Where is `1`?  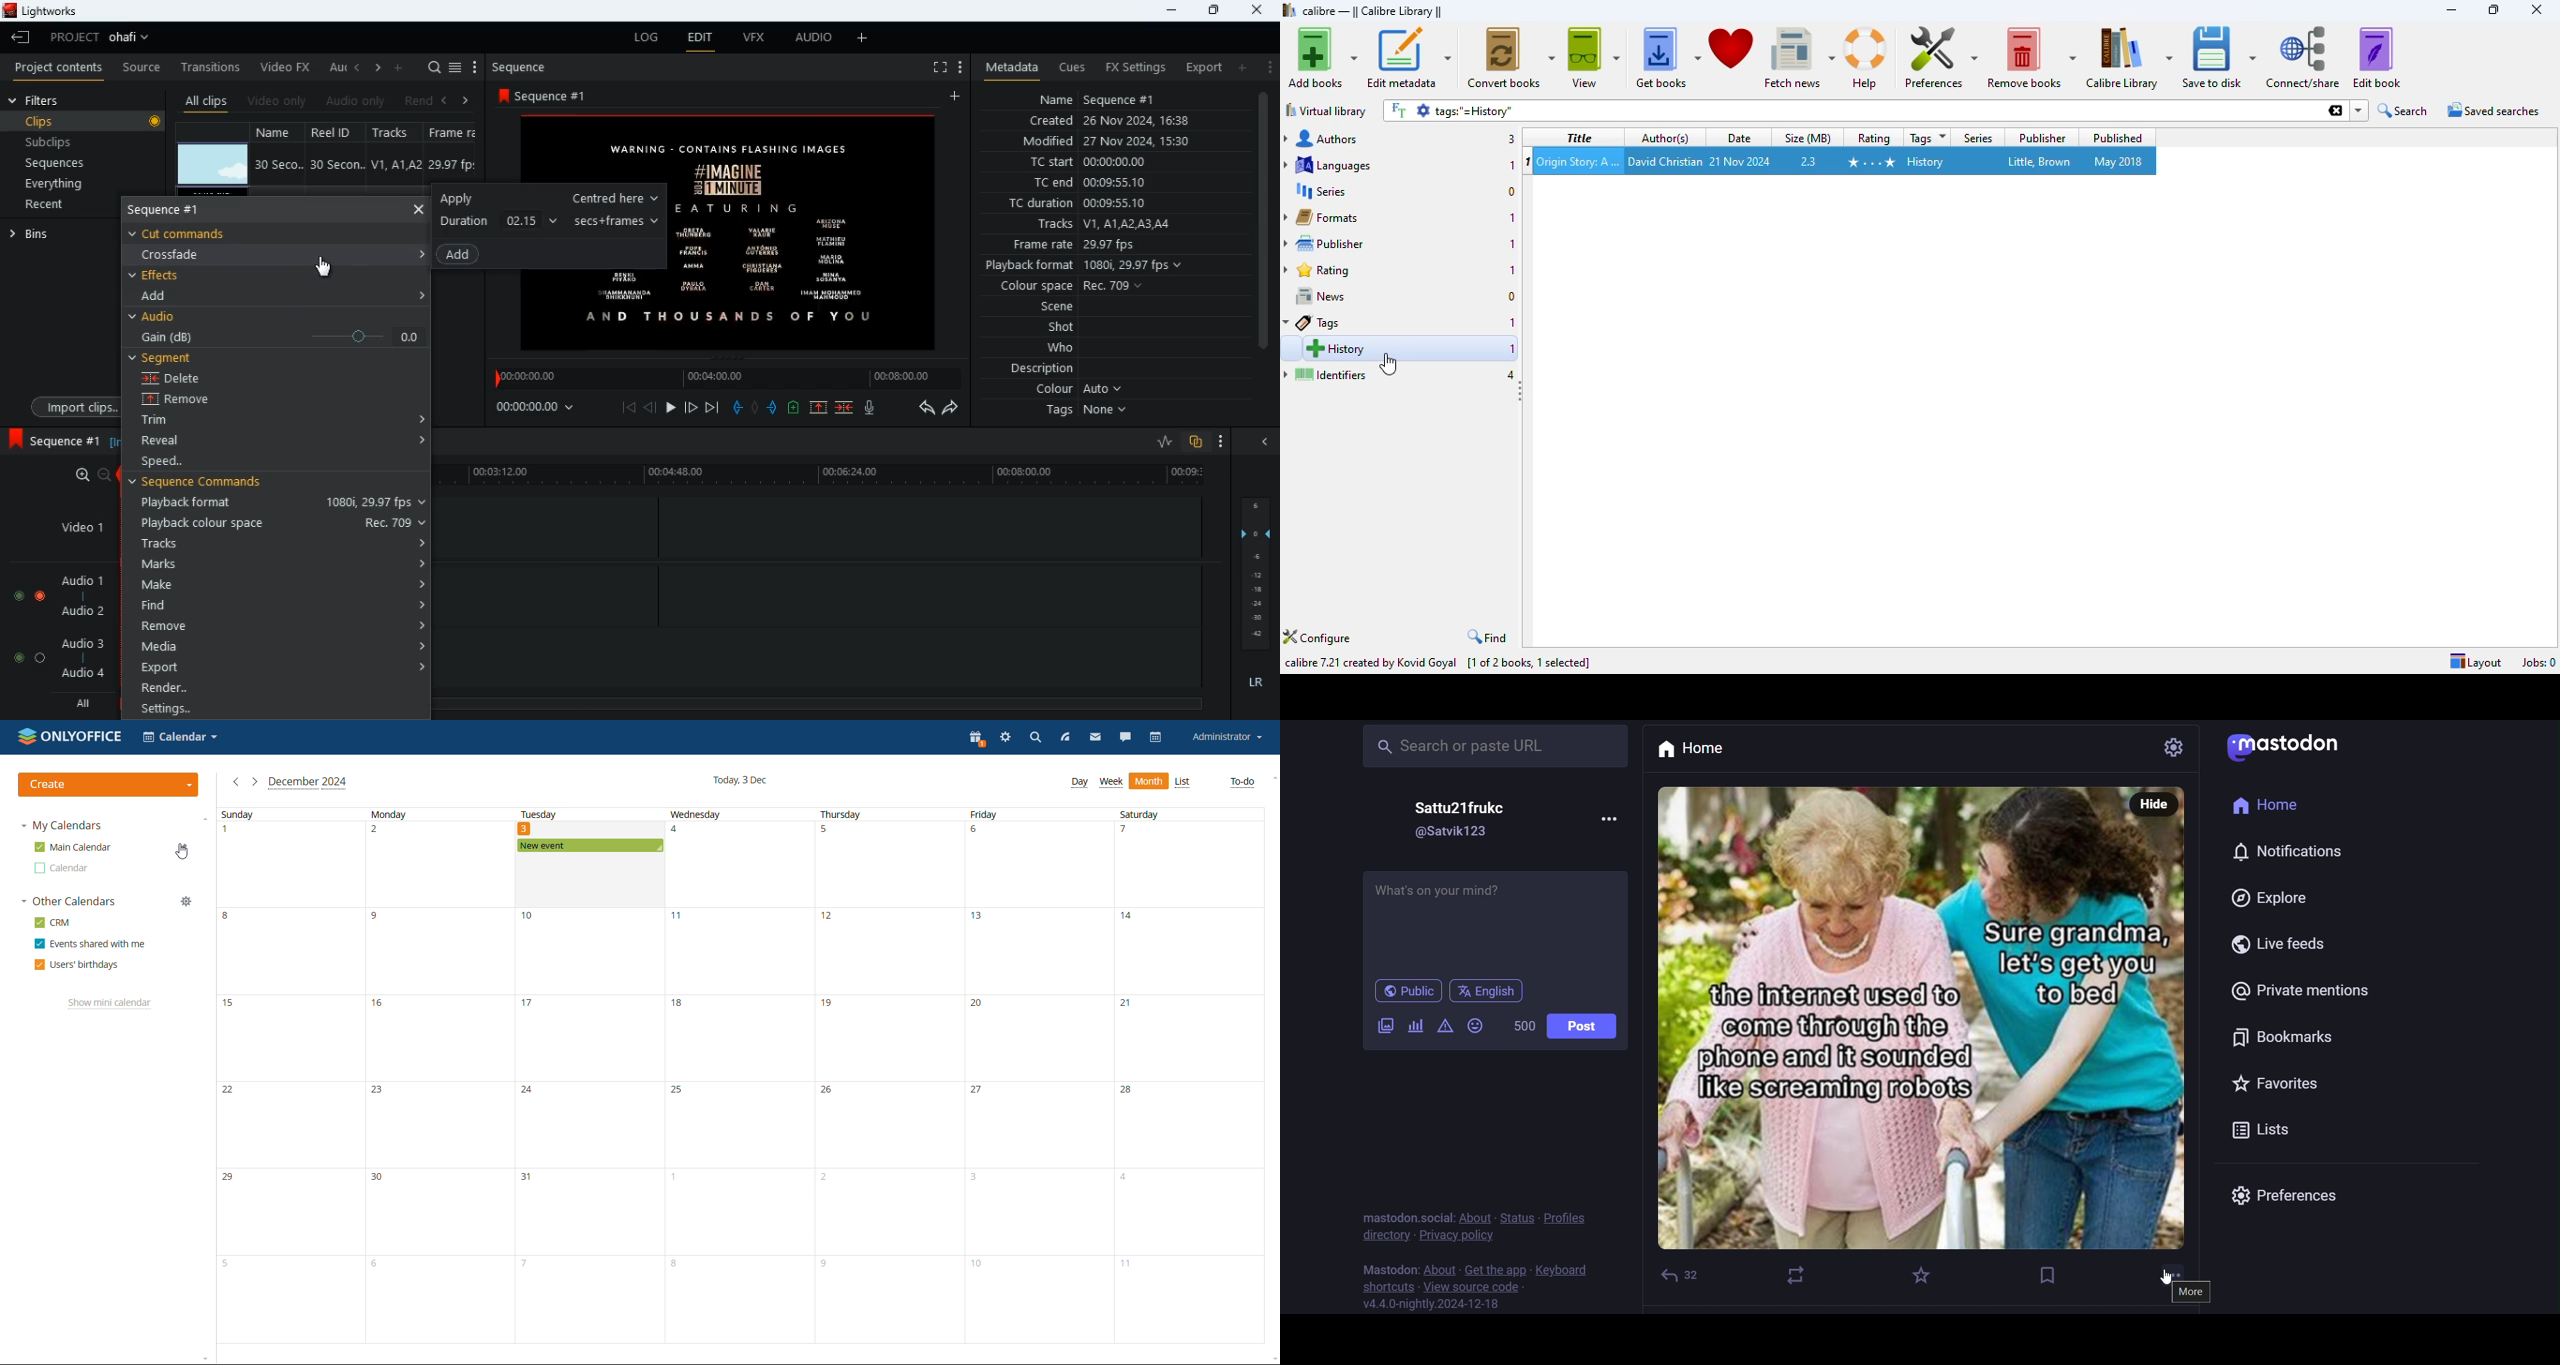
1 is located at coordinates (1512, 323).